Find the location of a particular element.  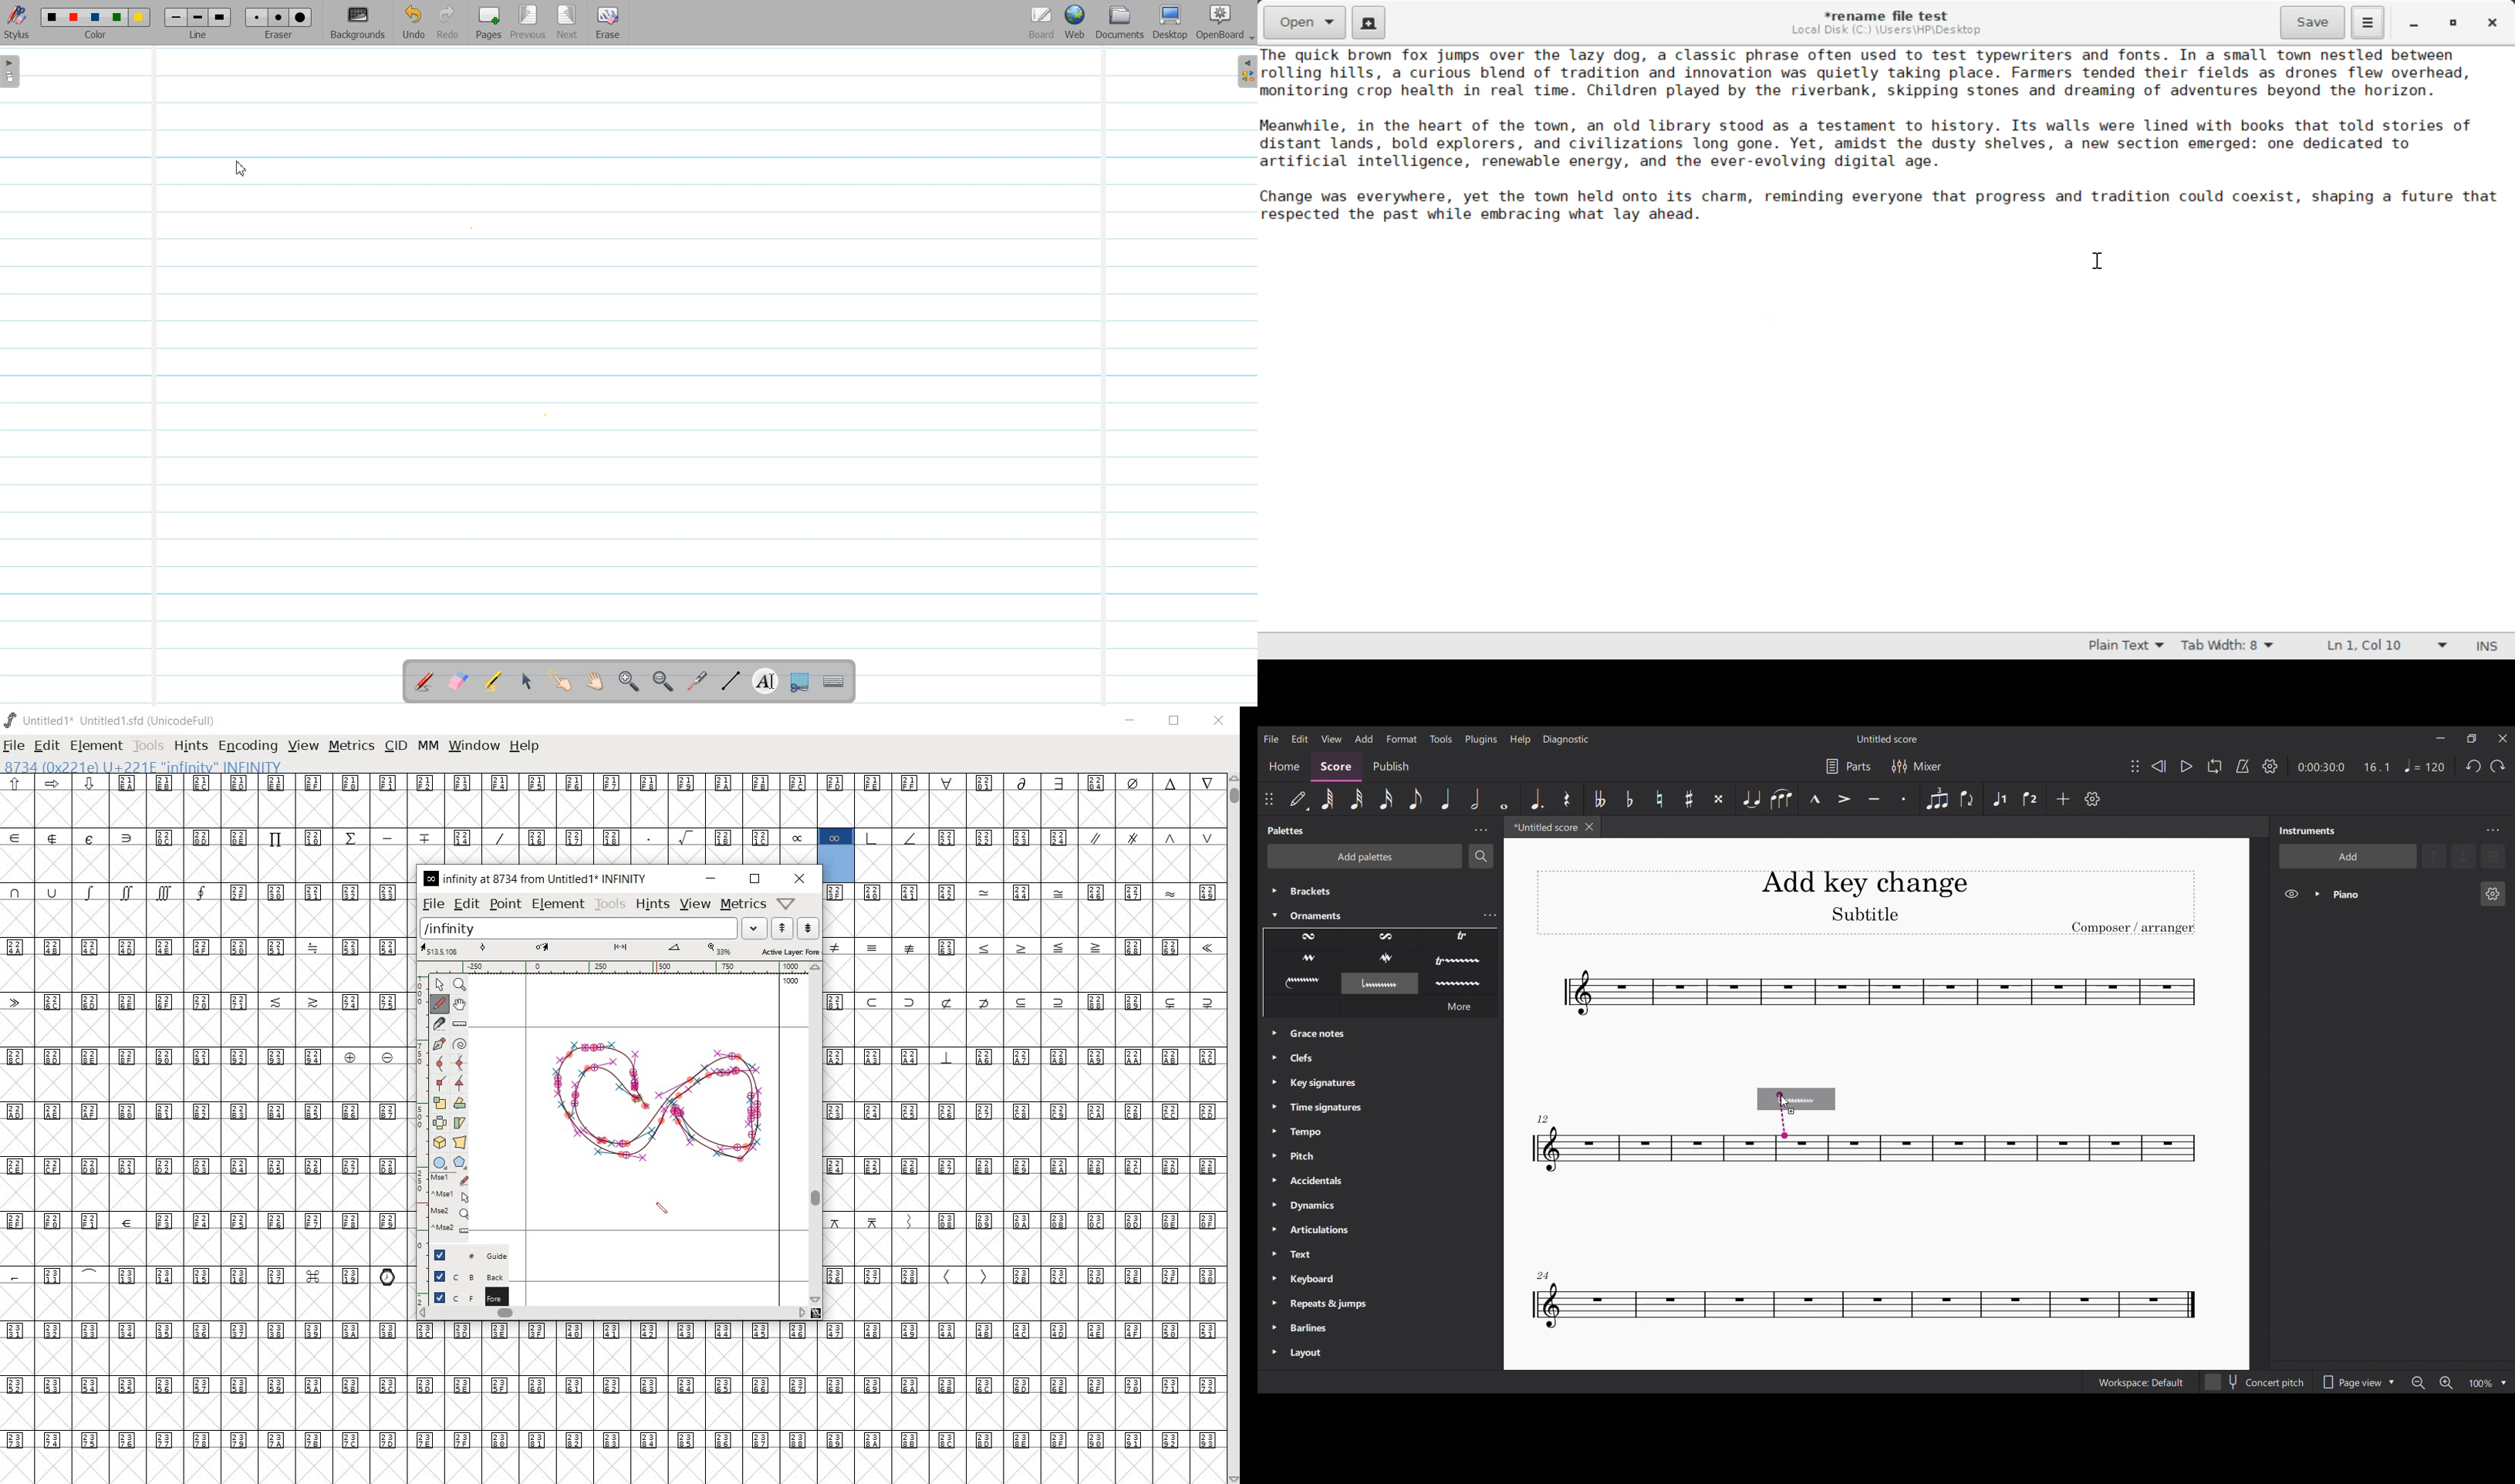

Zoom in is located at coordinates (2446, 1384).